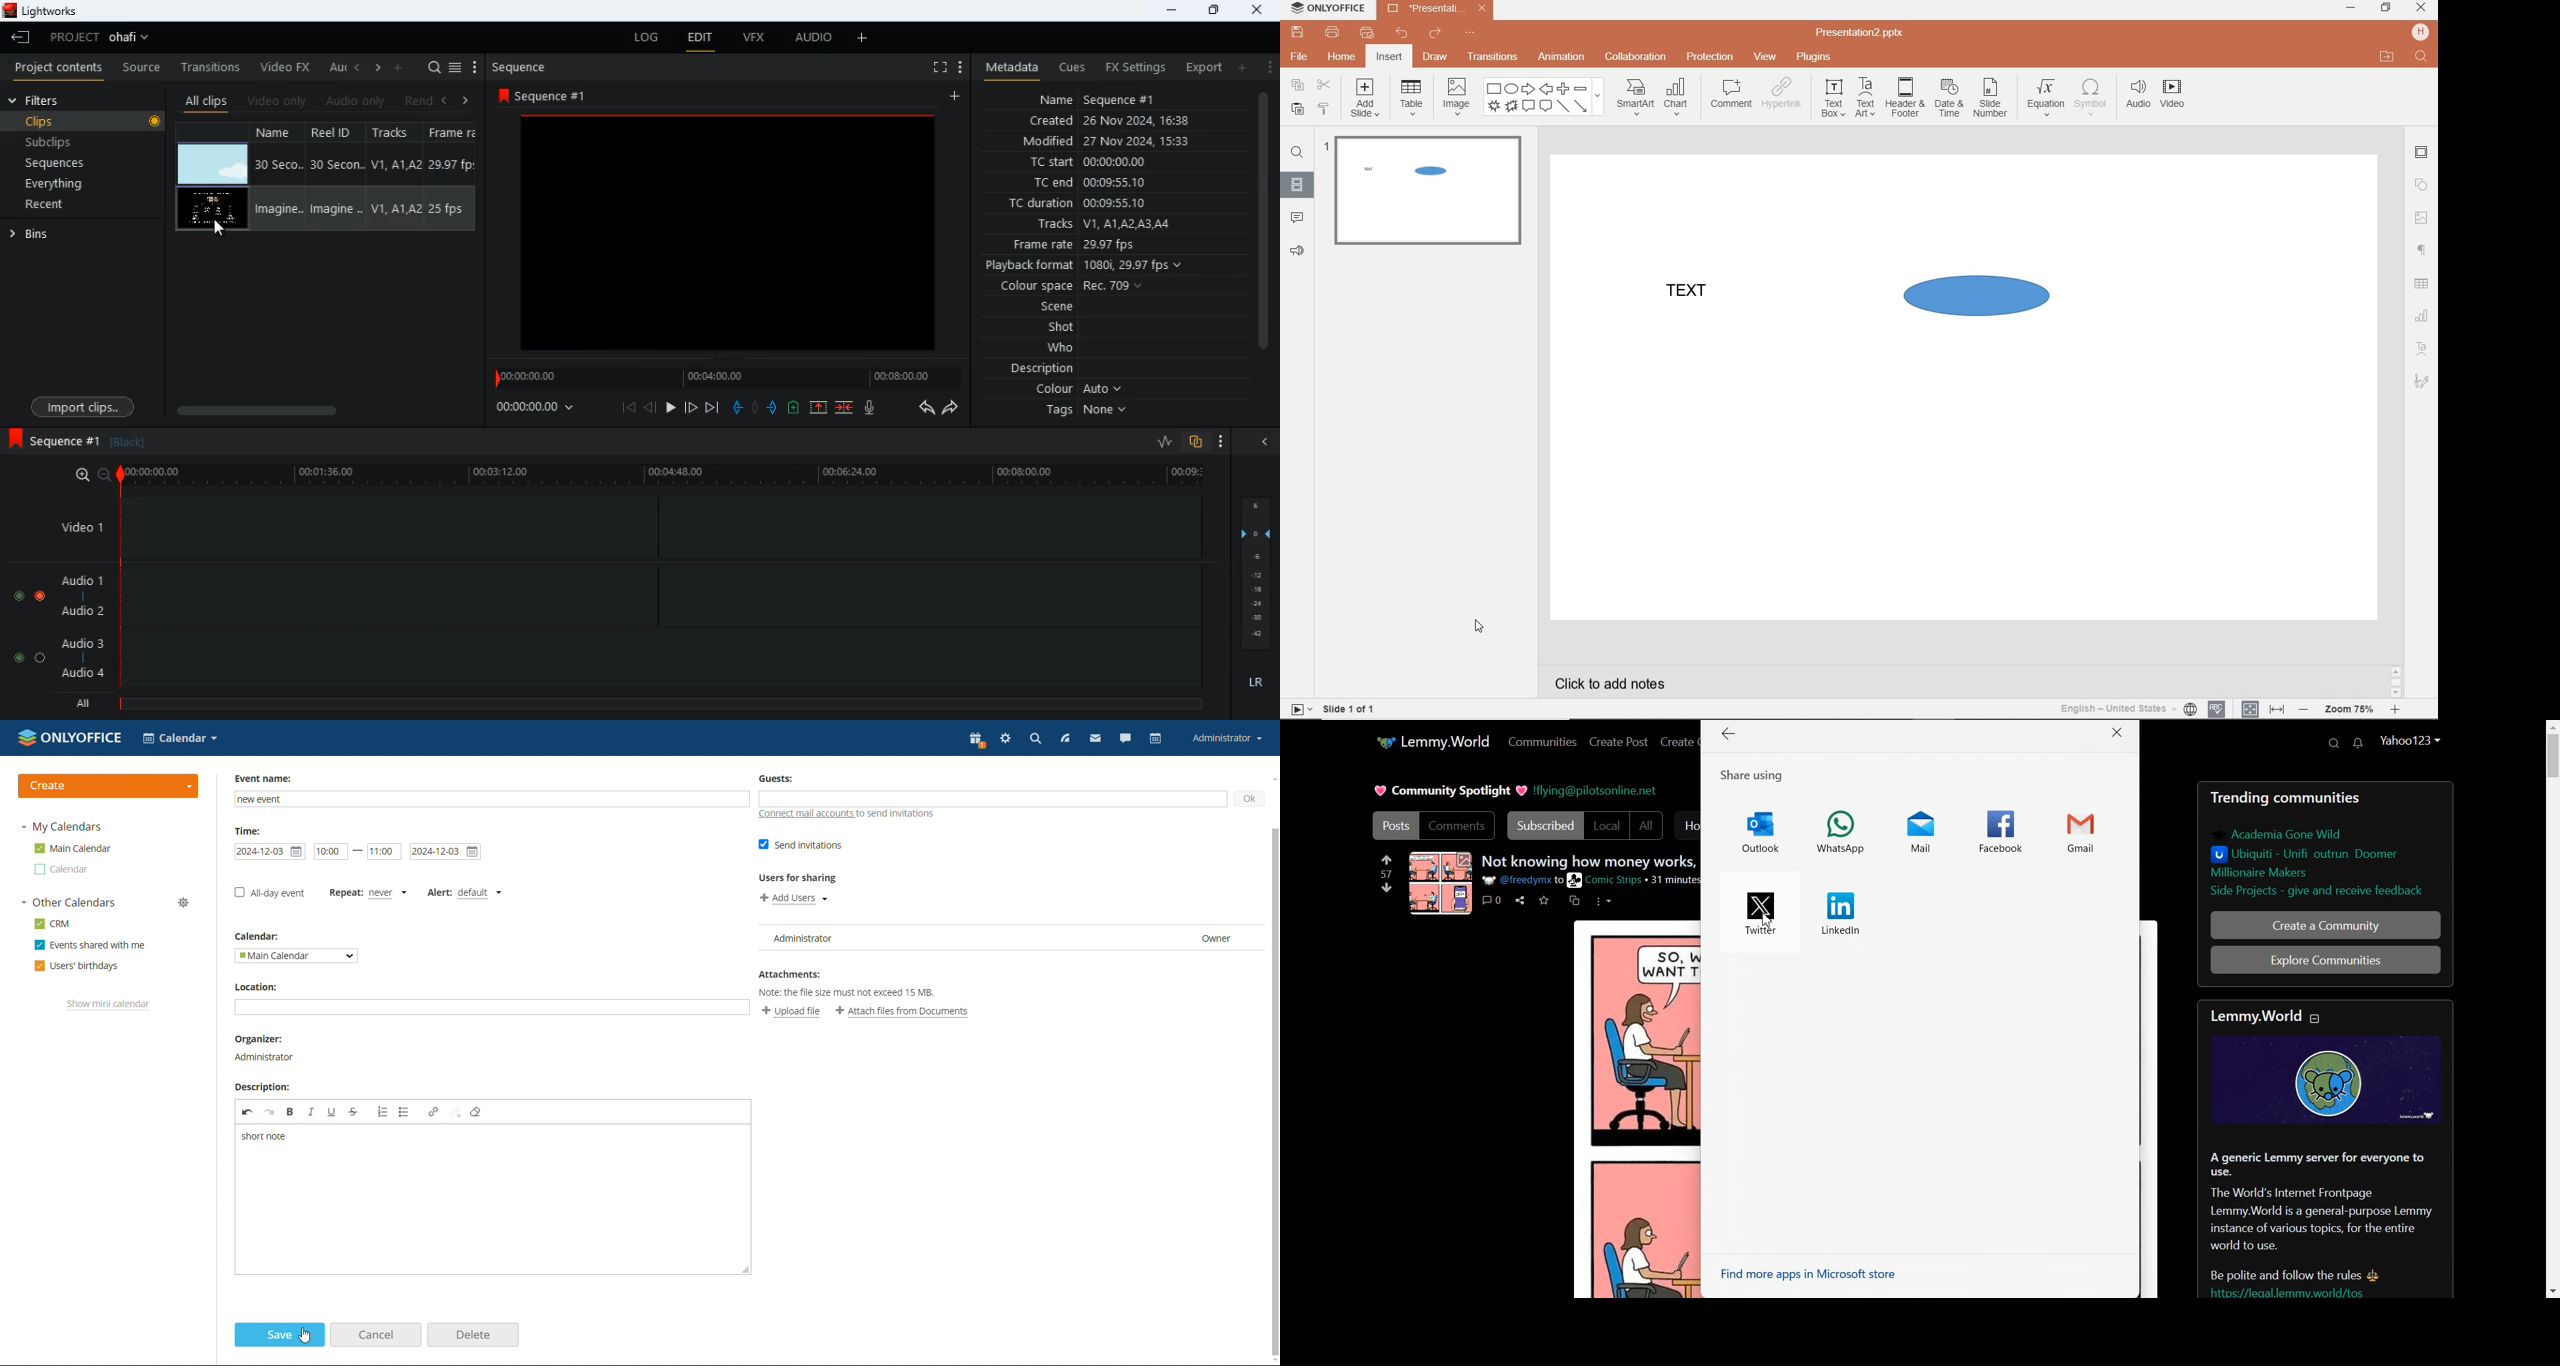 This screenshot has width=2576, height=1372. I want to click on image, so click(1454, 96).